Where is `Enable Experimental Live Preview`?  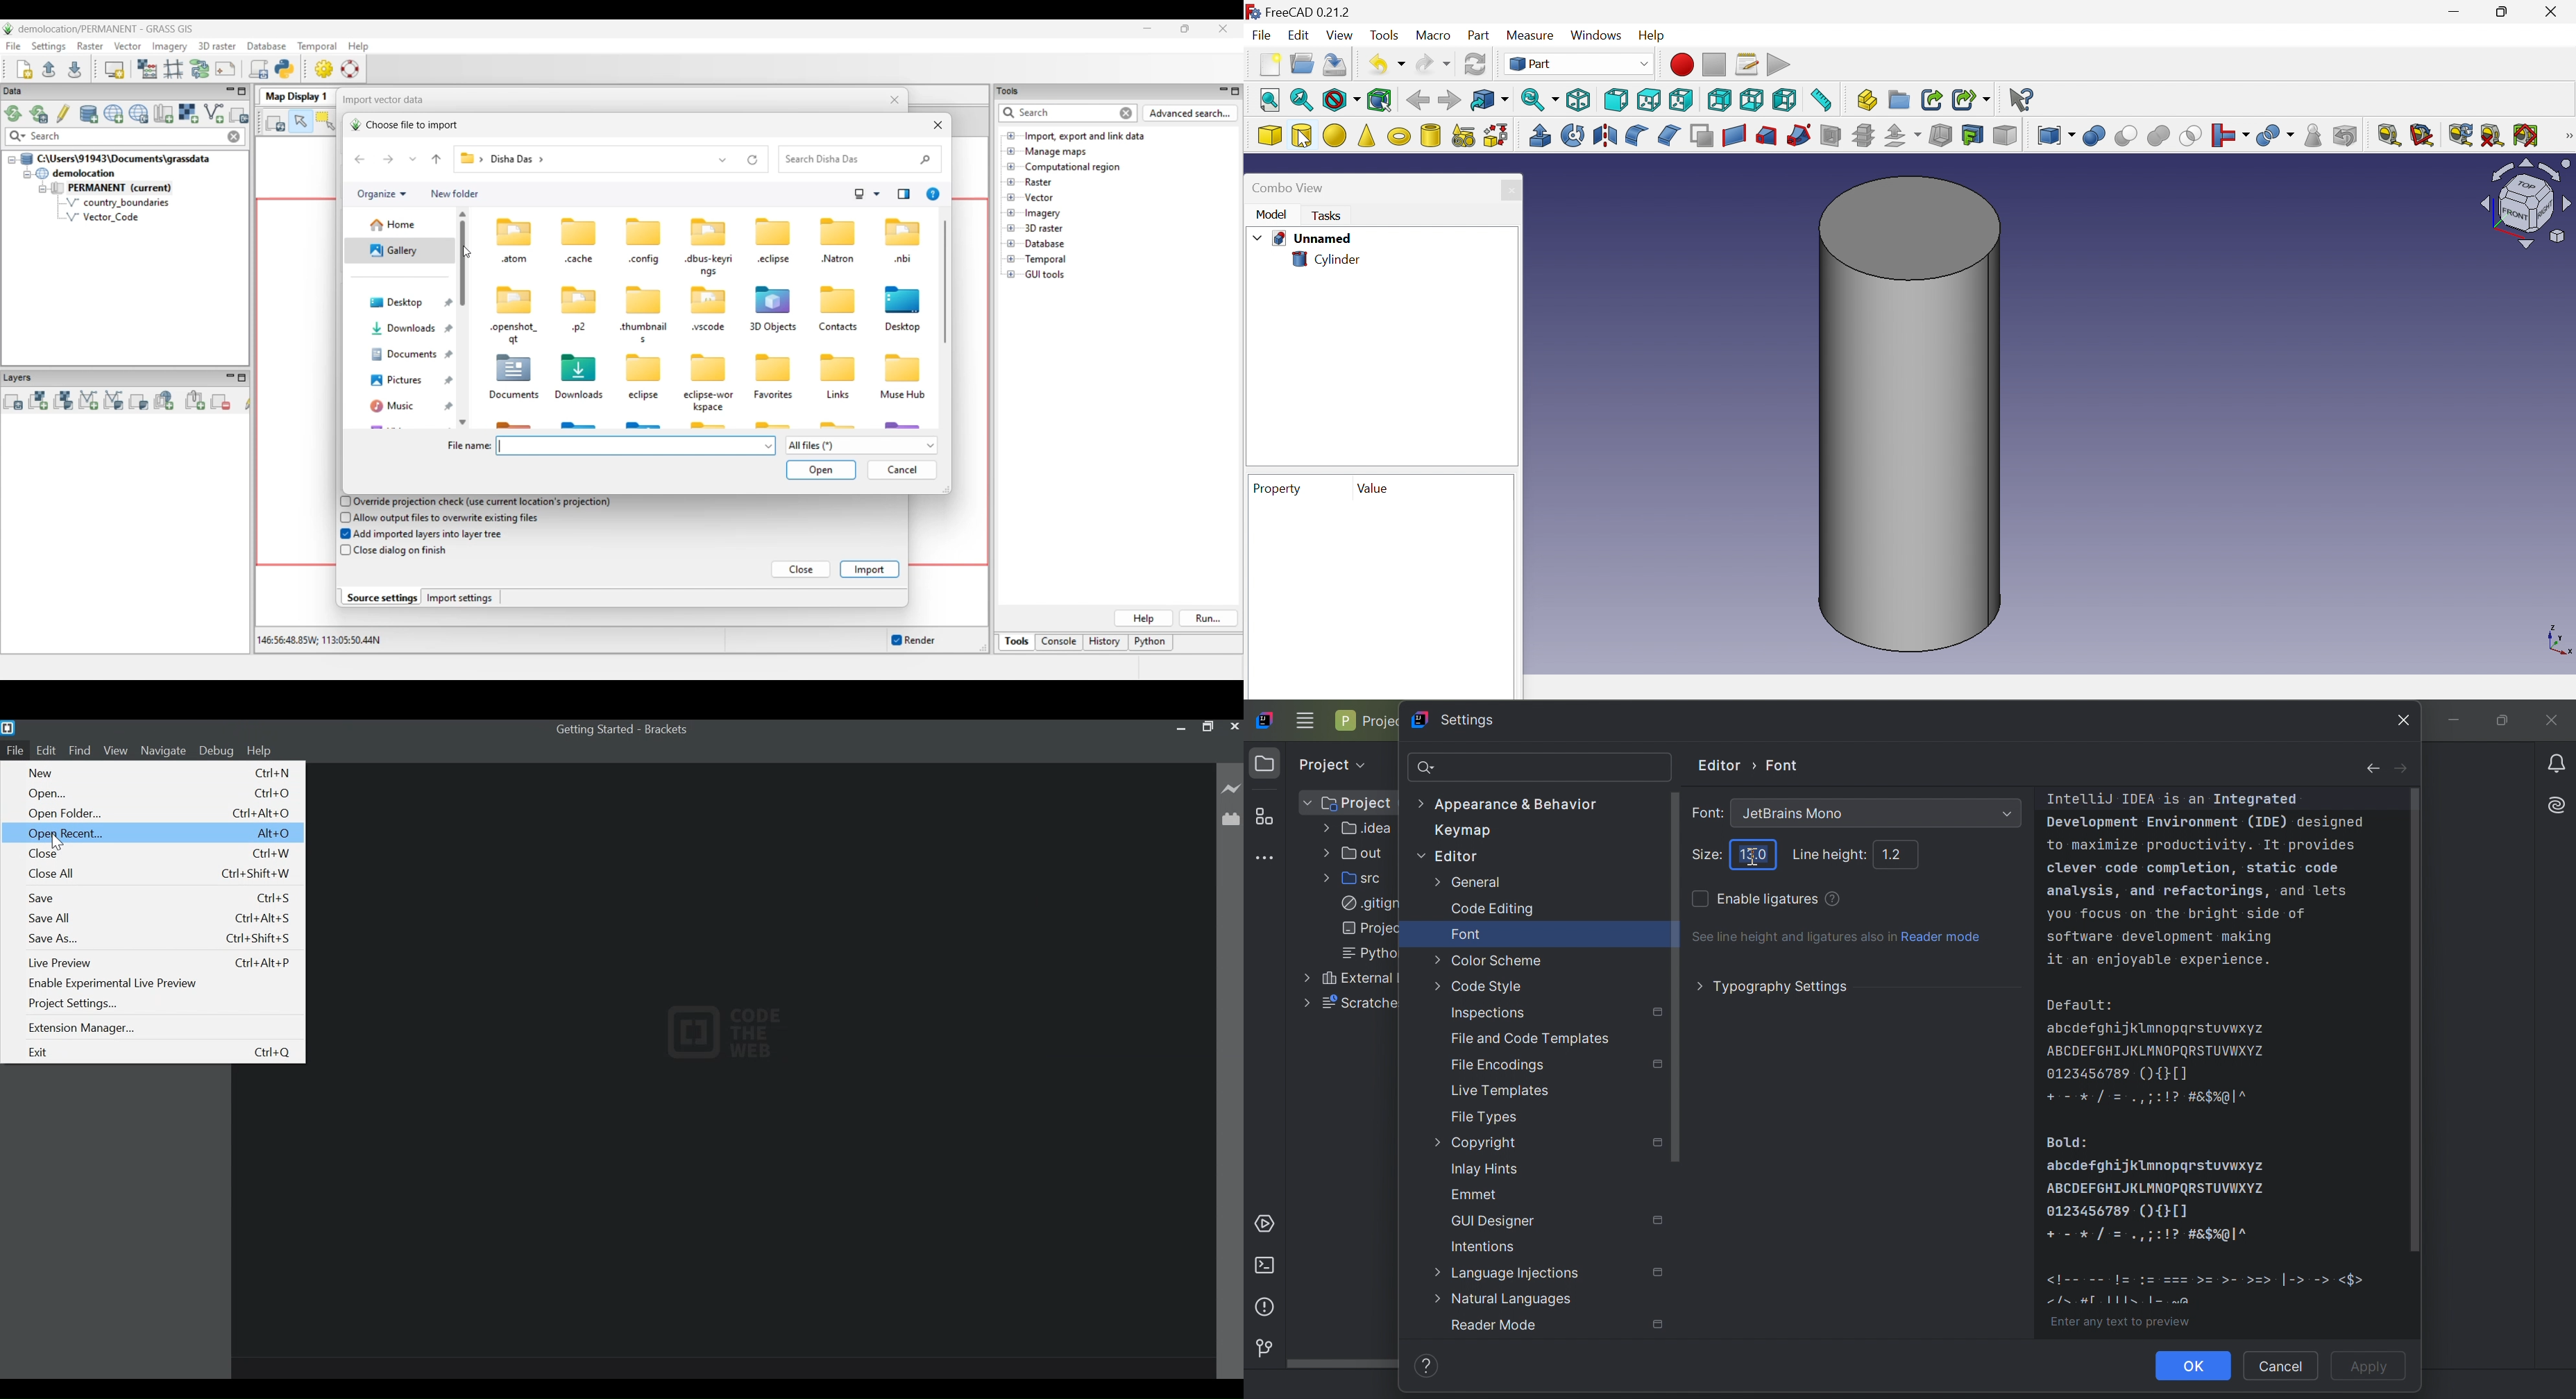 Enable Experimental Live Preview is located at coordinates (118, 983).